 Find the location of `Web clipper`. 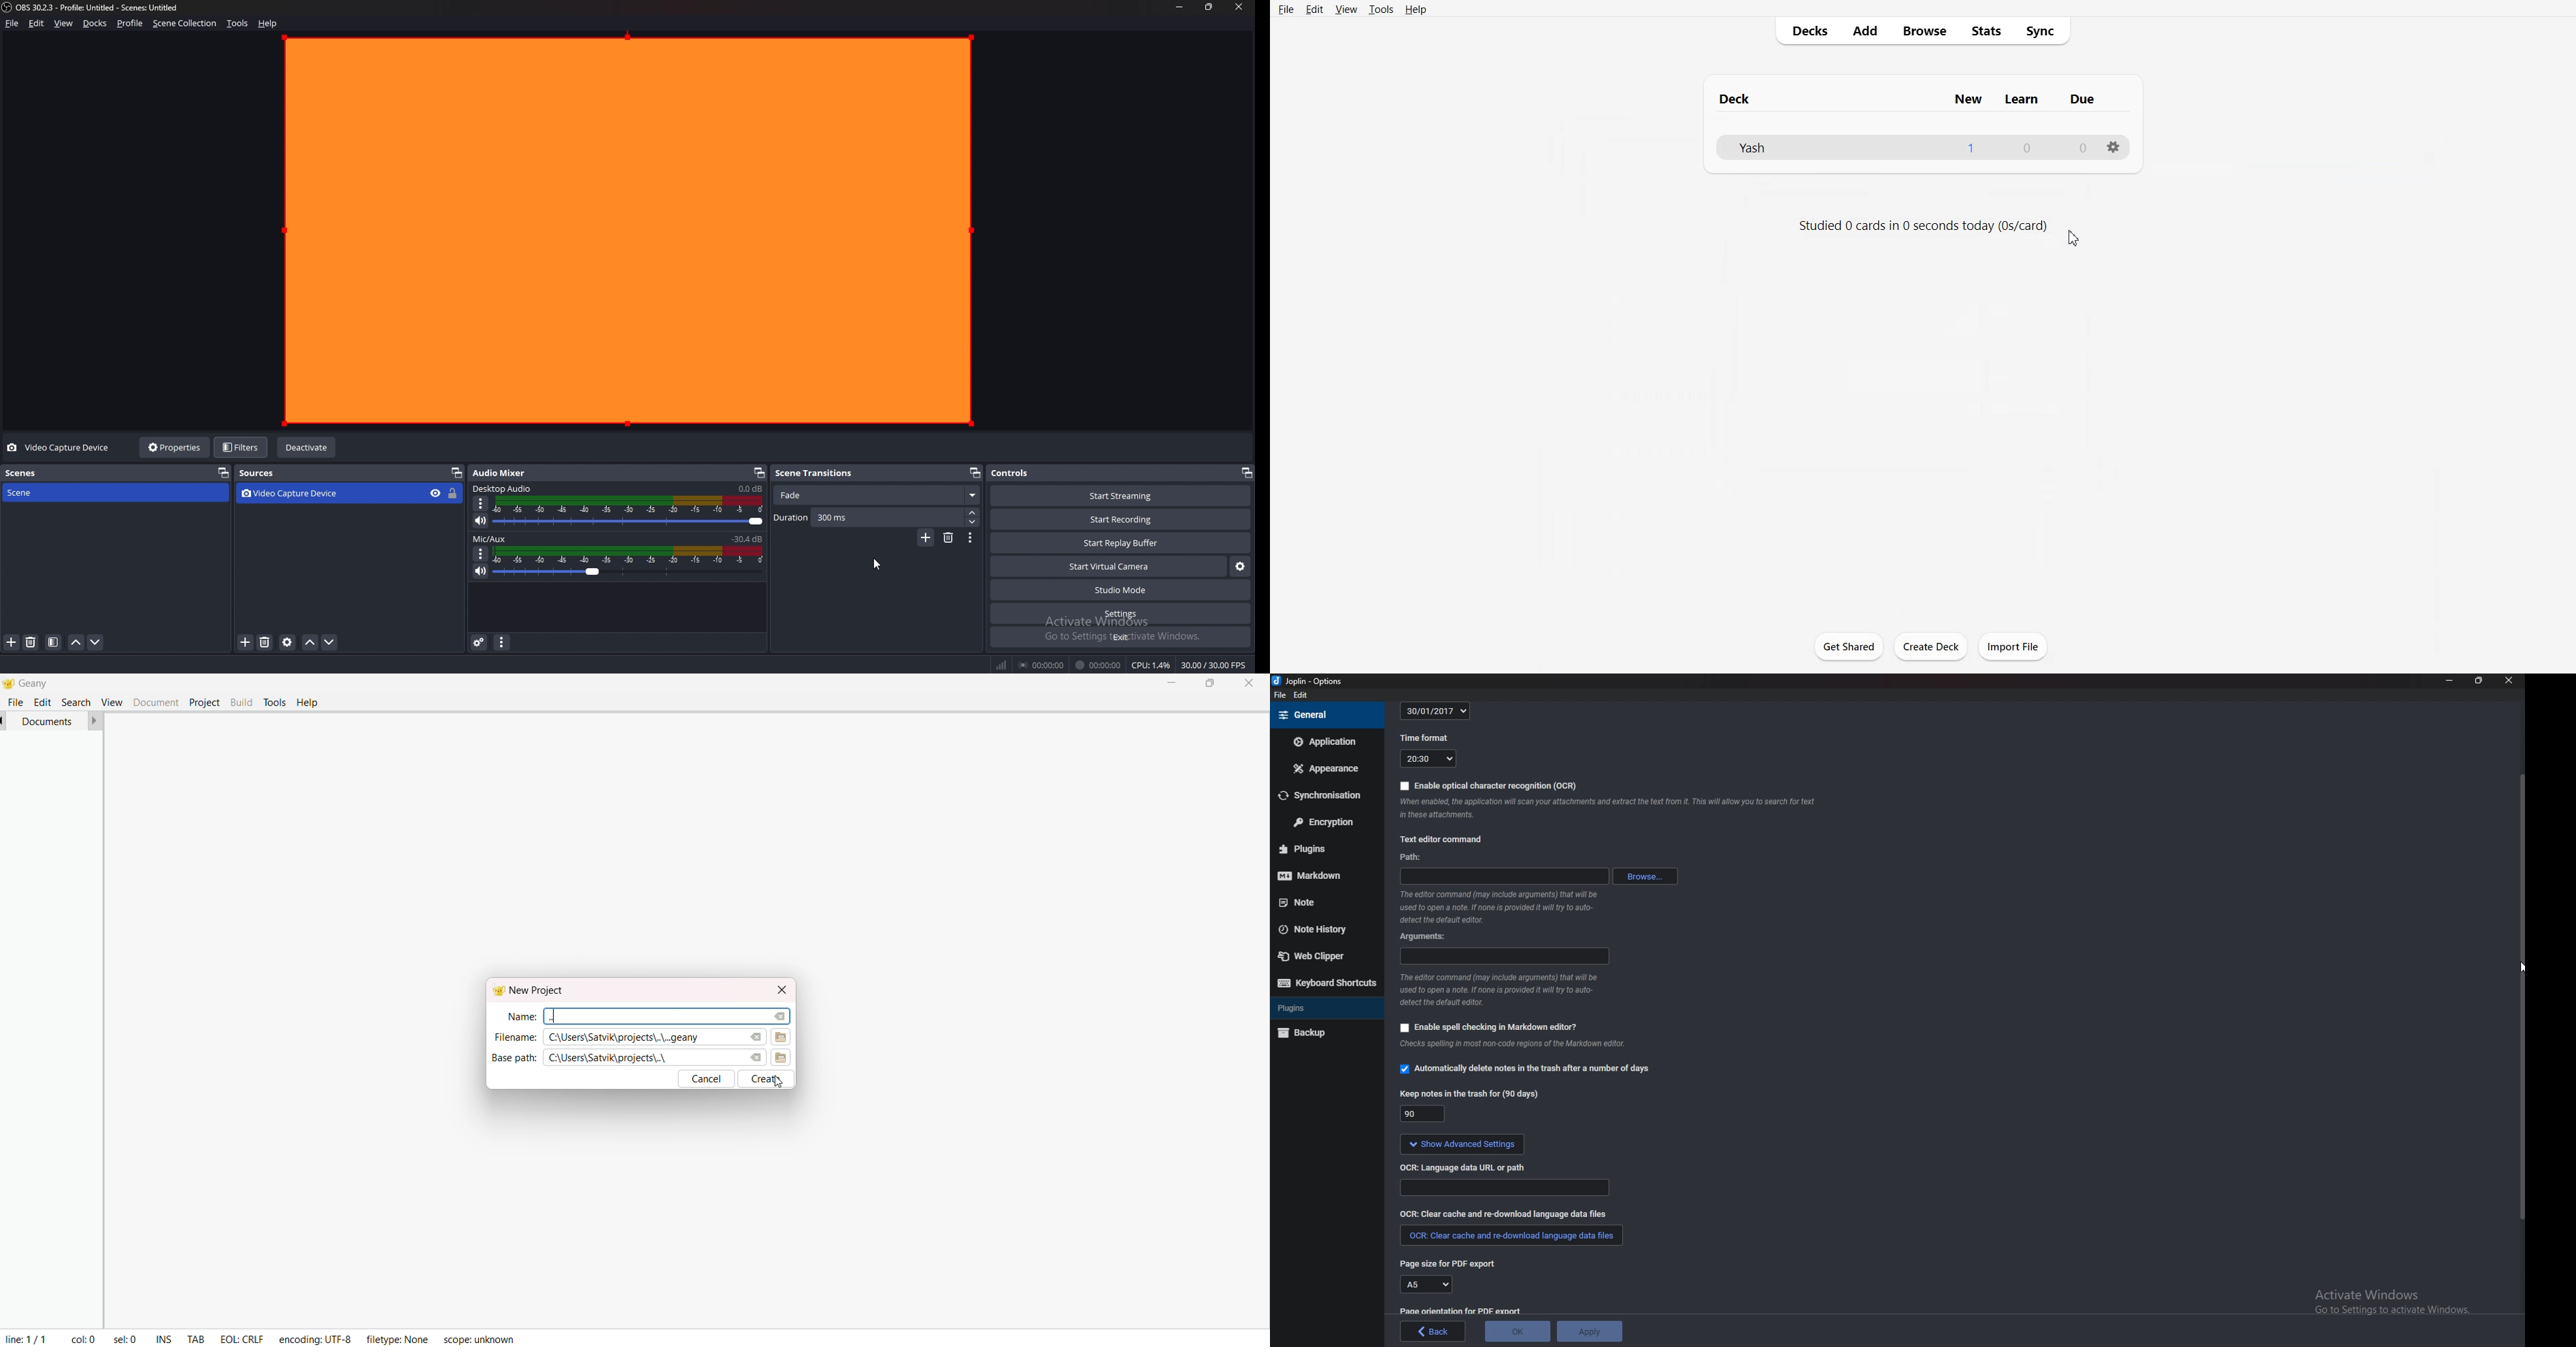

Web clipper is located at coordinates (1319, 956).